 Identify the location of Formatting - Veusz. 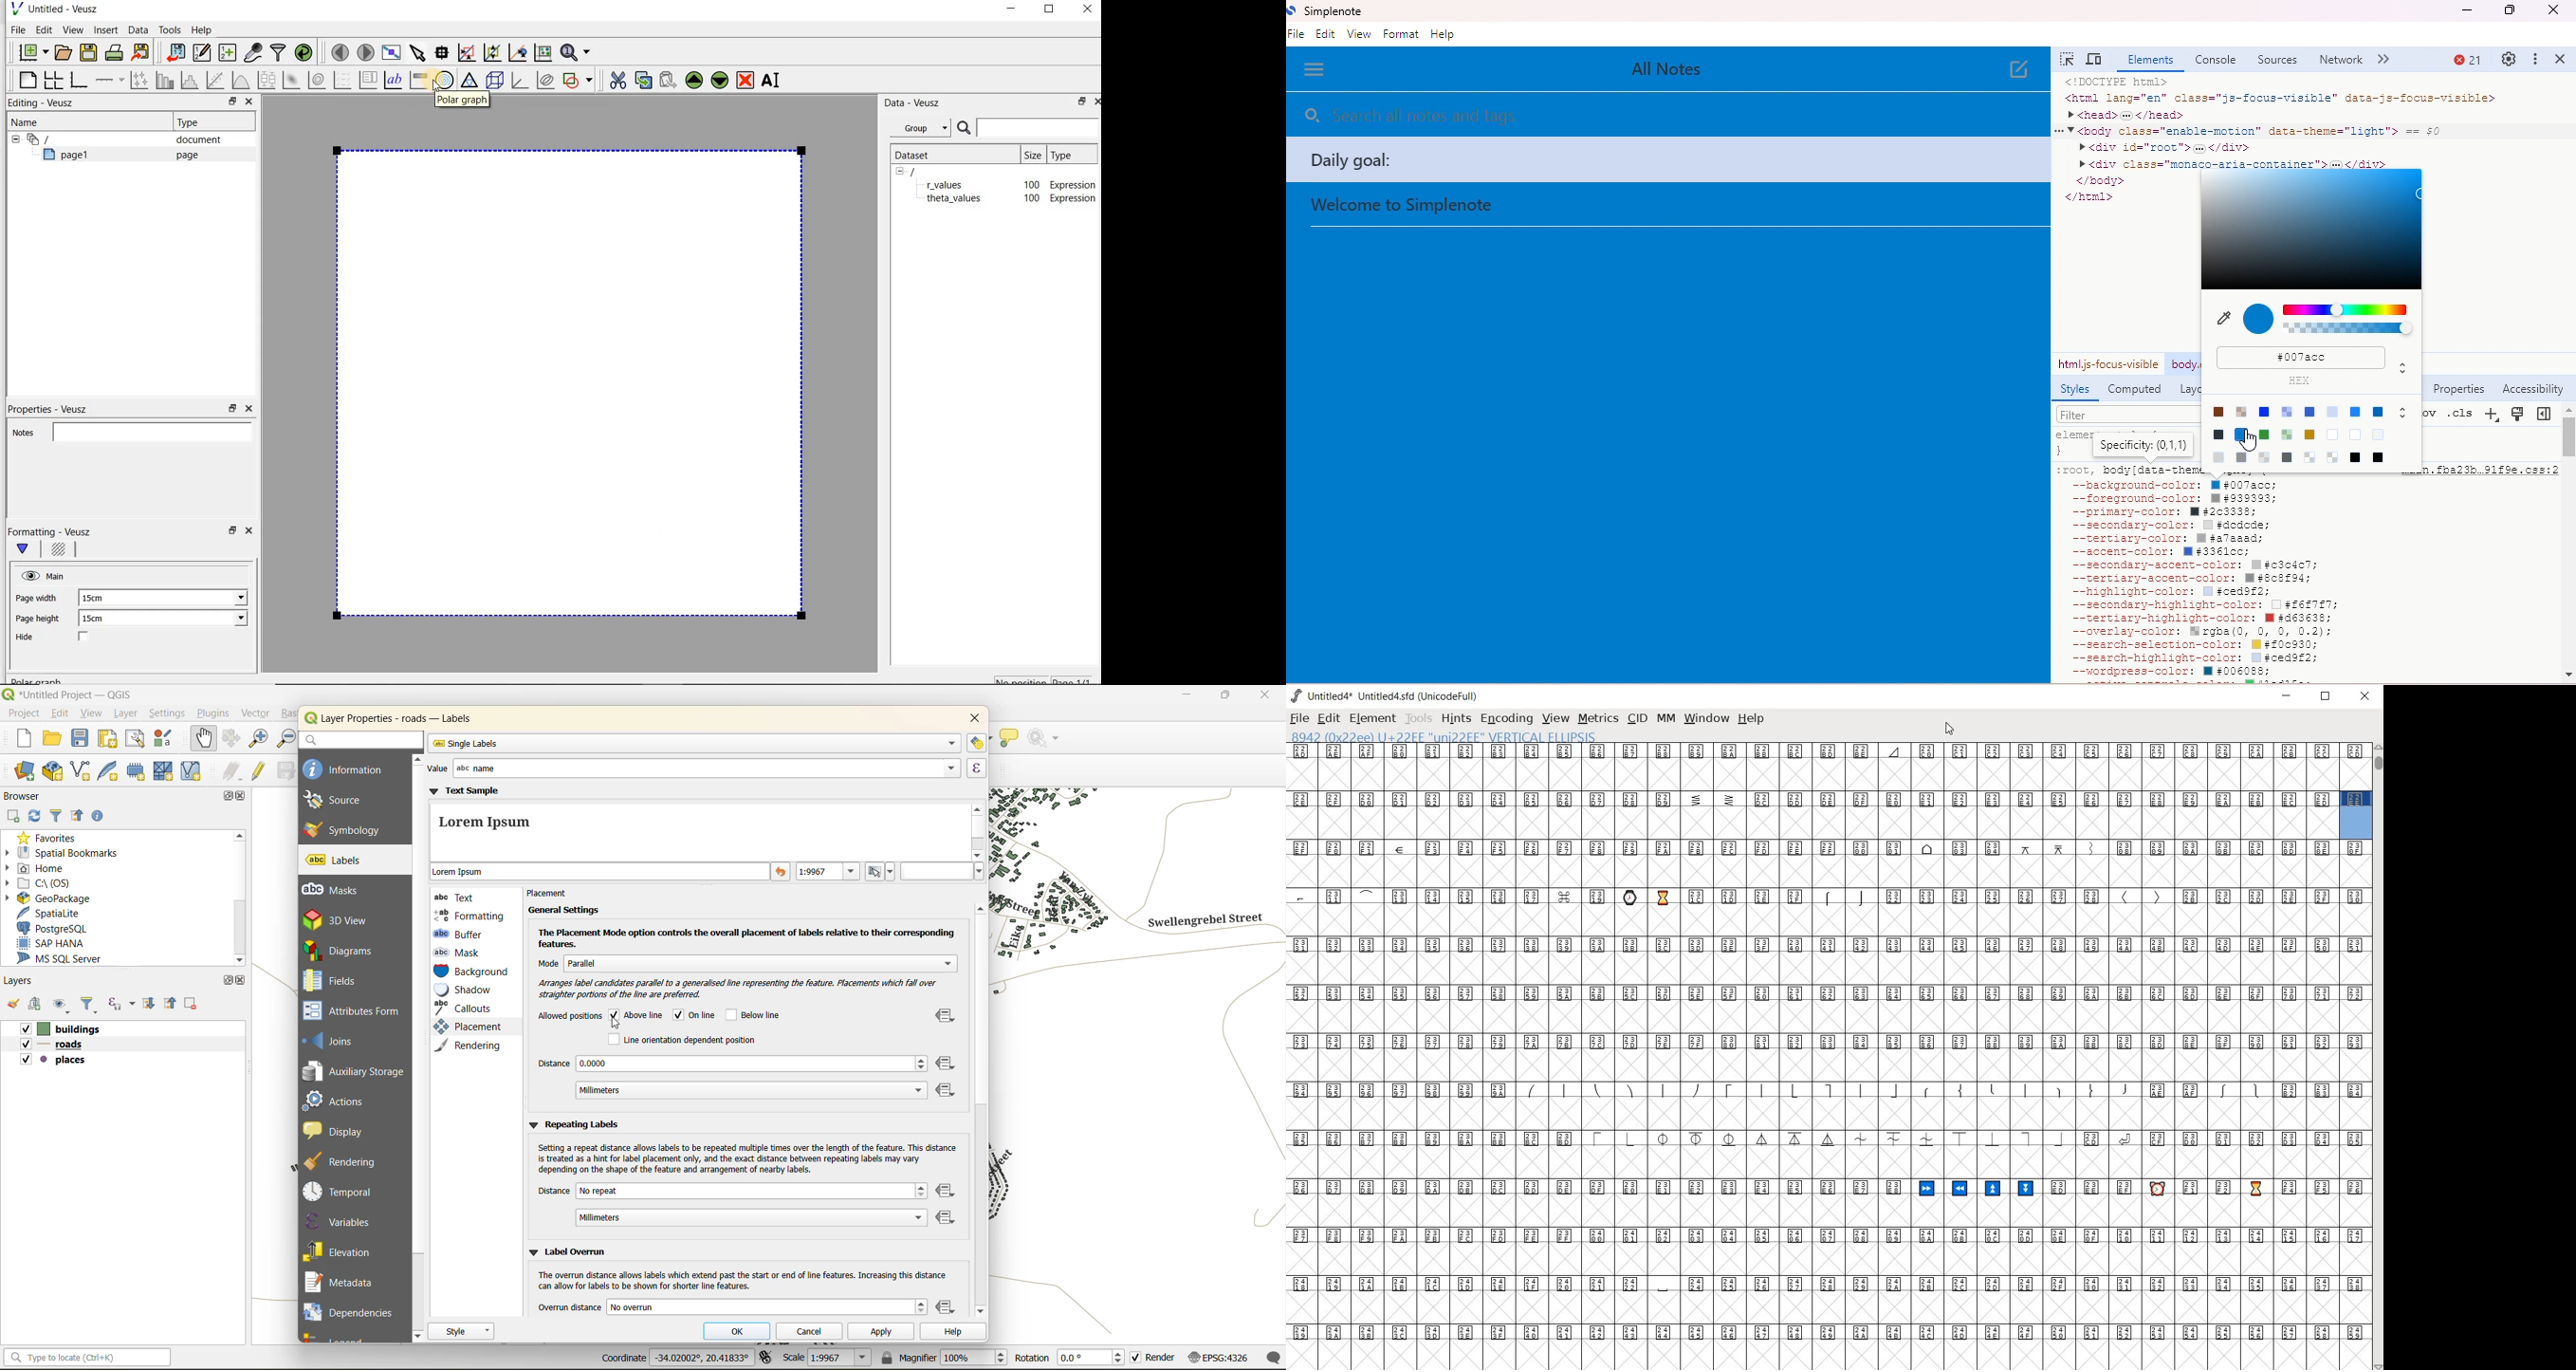
(51, 531).